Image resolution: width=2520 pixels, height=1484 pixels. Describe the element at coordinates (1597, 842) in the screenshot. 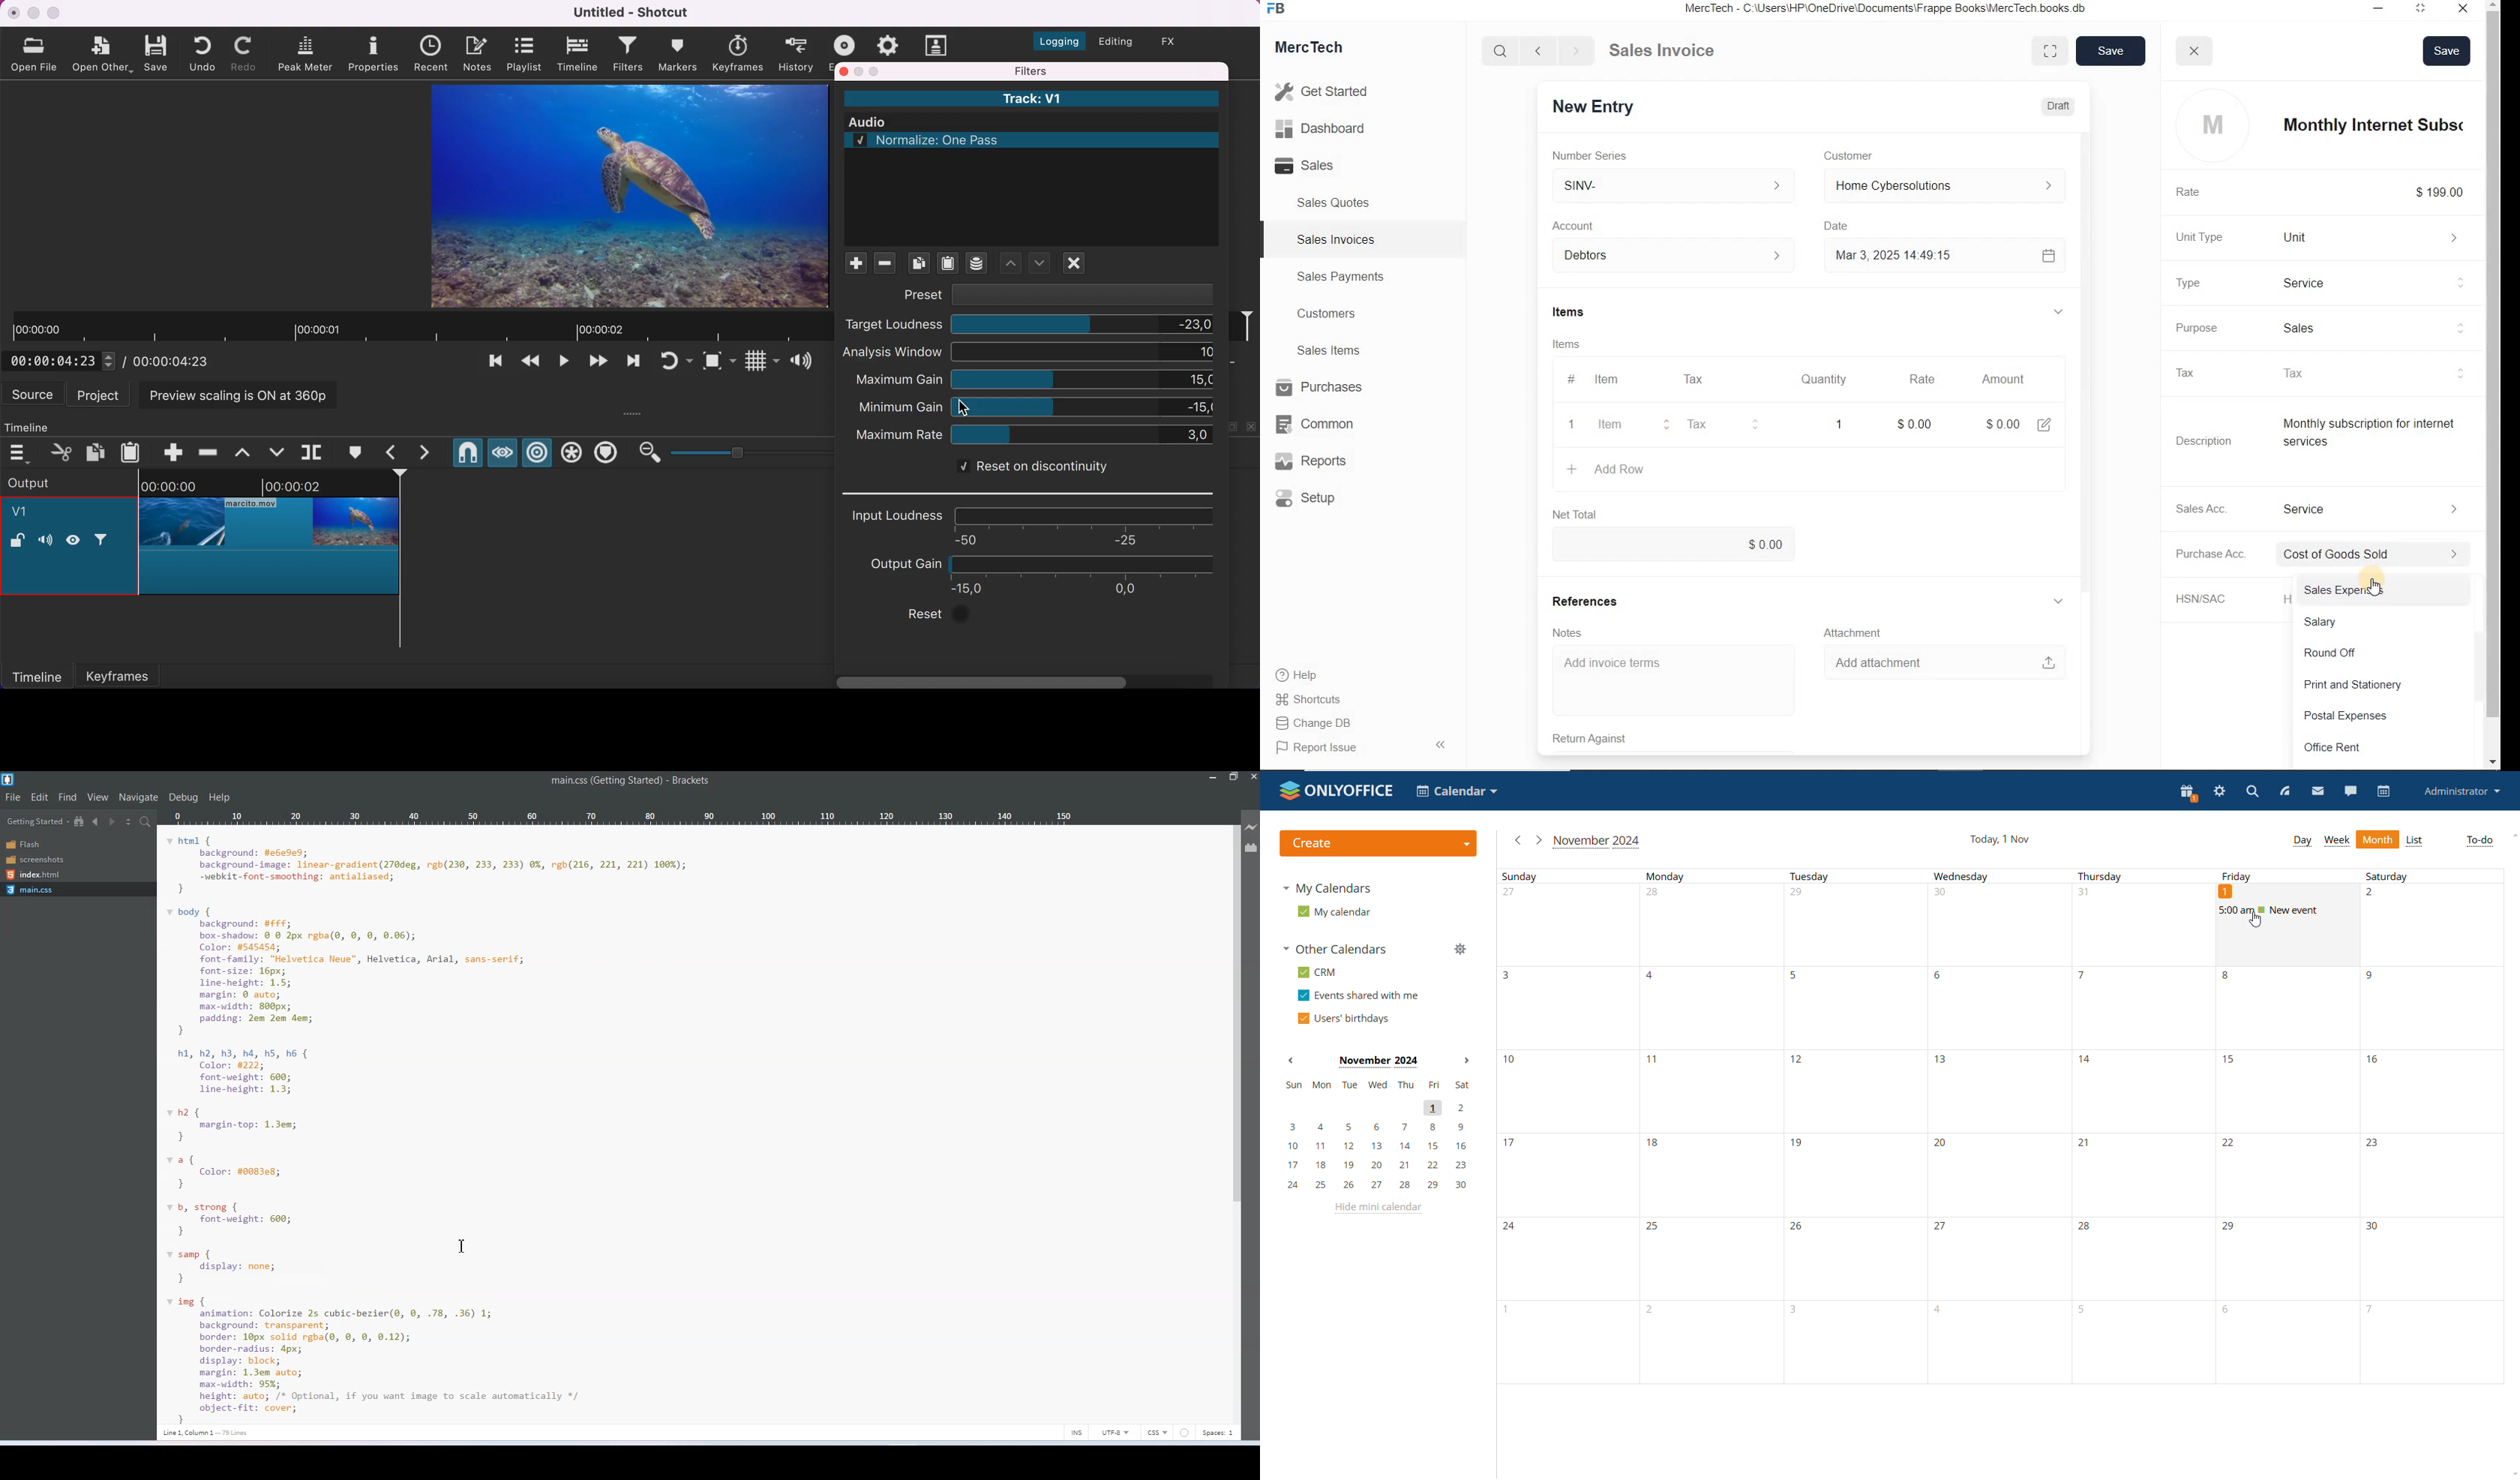

I see `current month` at that location.